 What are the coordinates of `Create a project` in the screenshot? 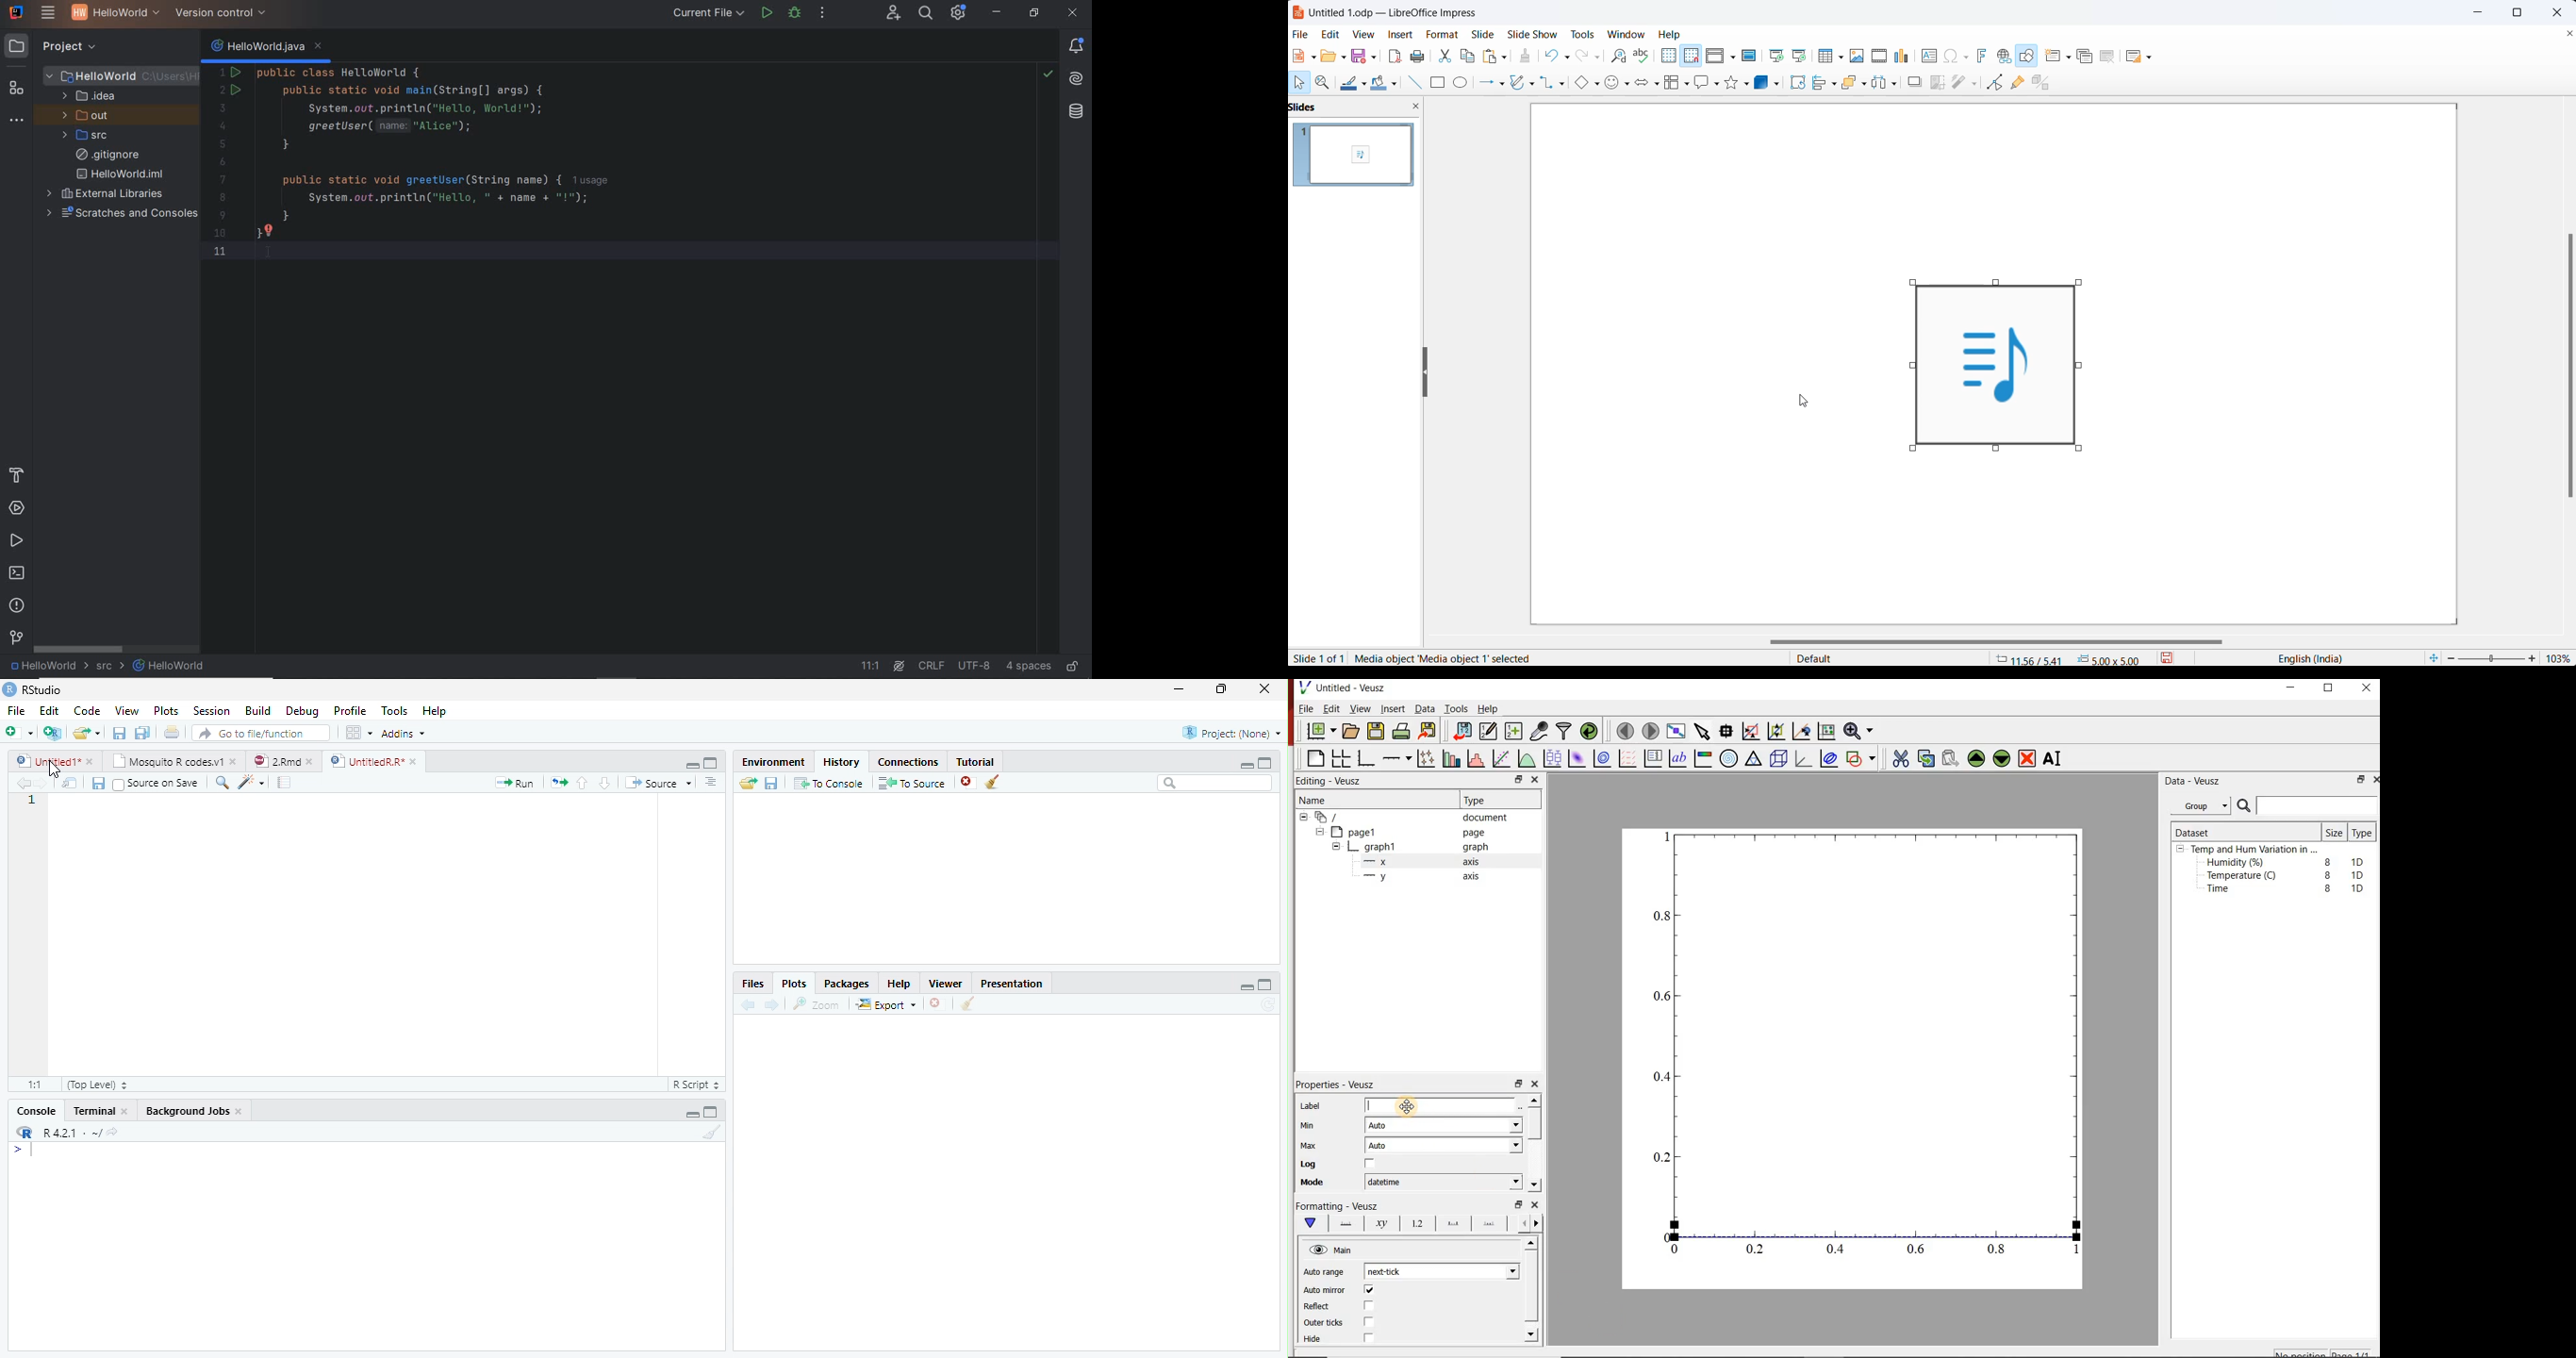 It's located at (51, 733).